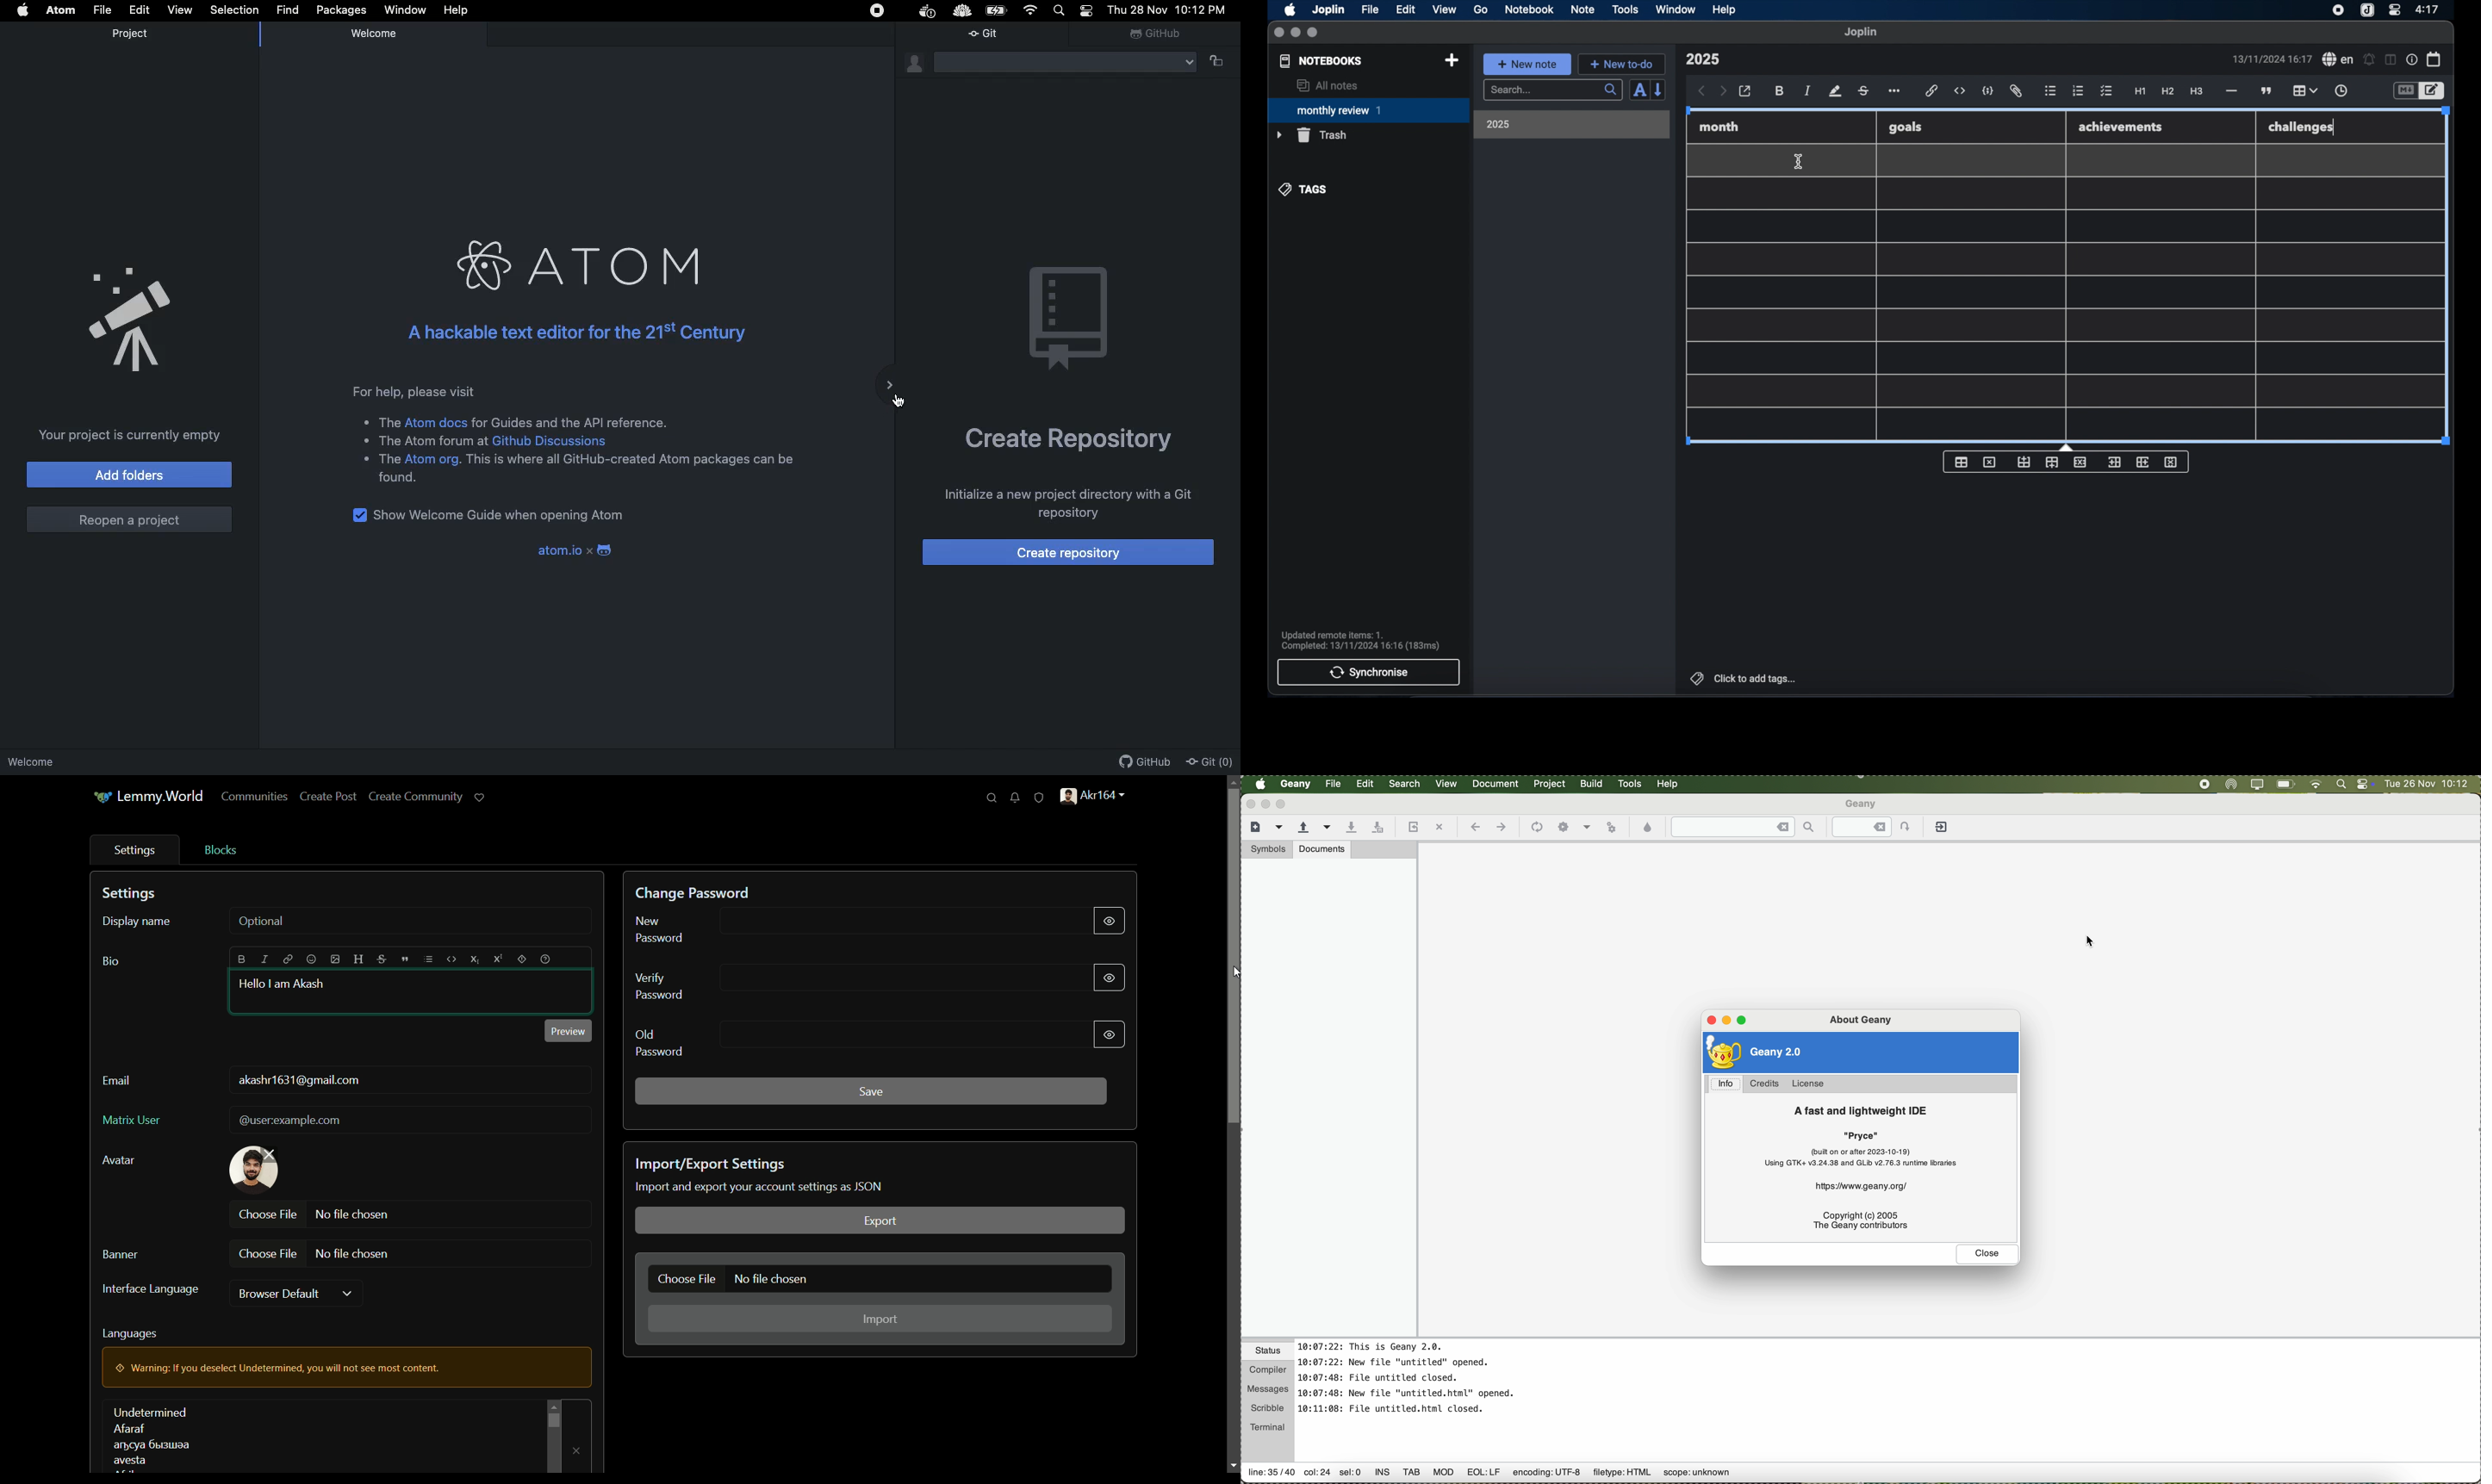 This screenshot has height=1484, width=2492. I want to click on highlight, so click(1835, 91).